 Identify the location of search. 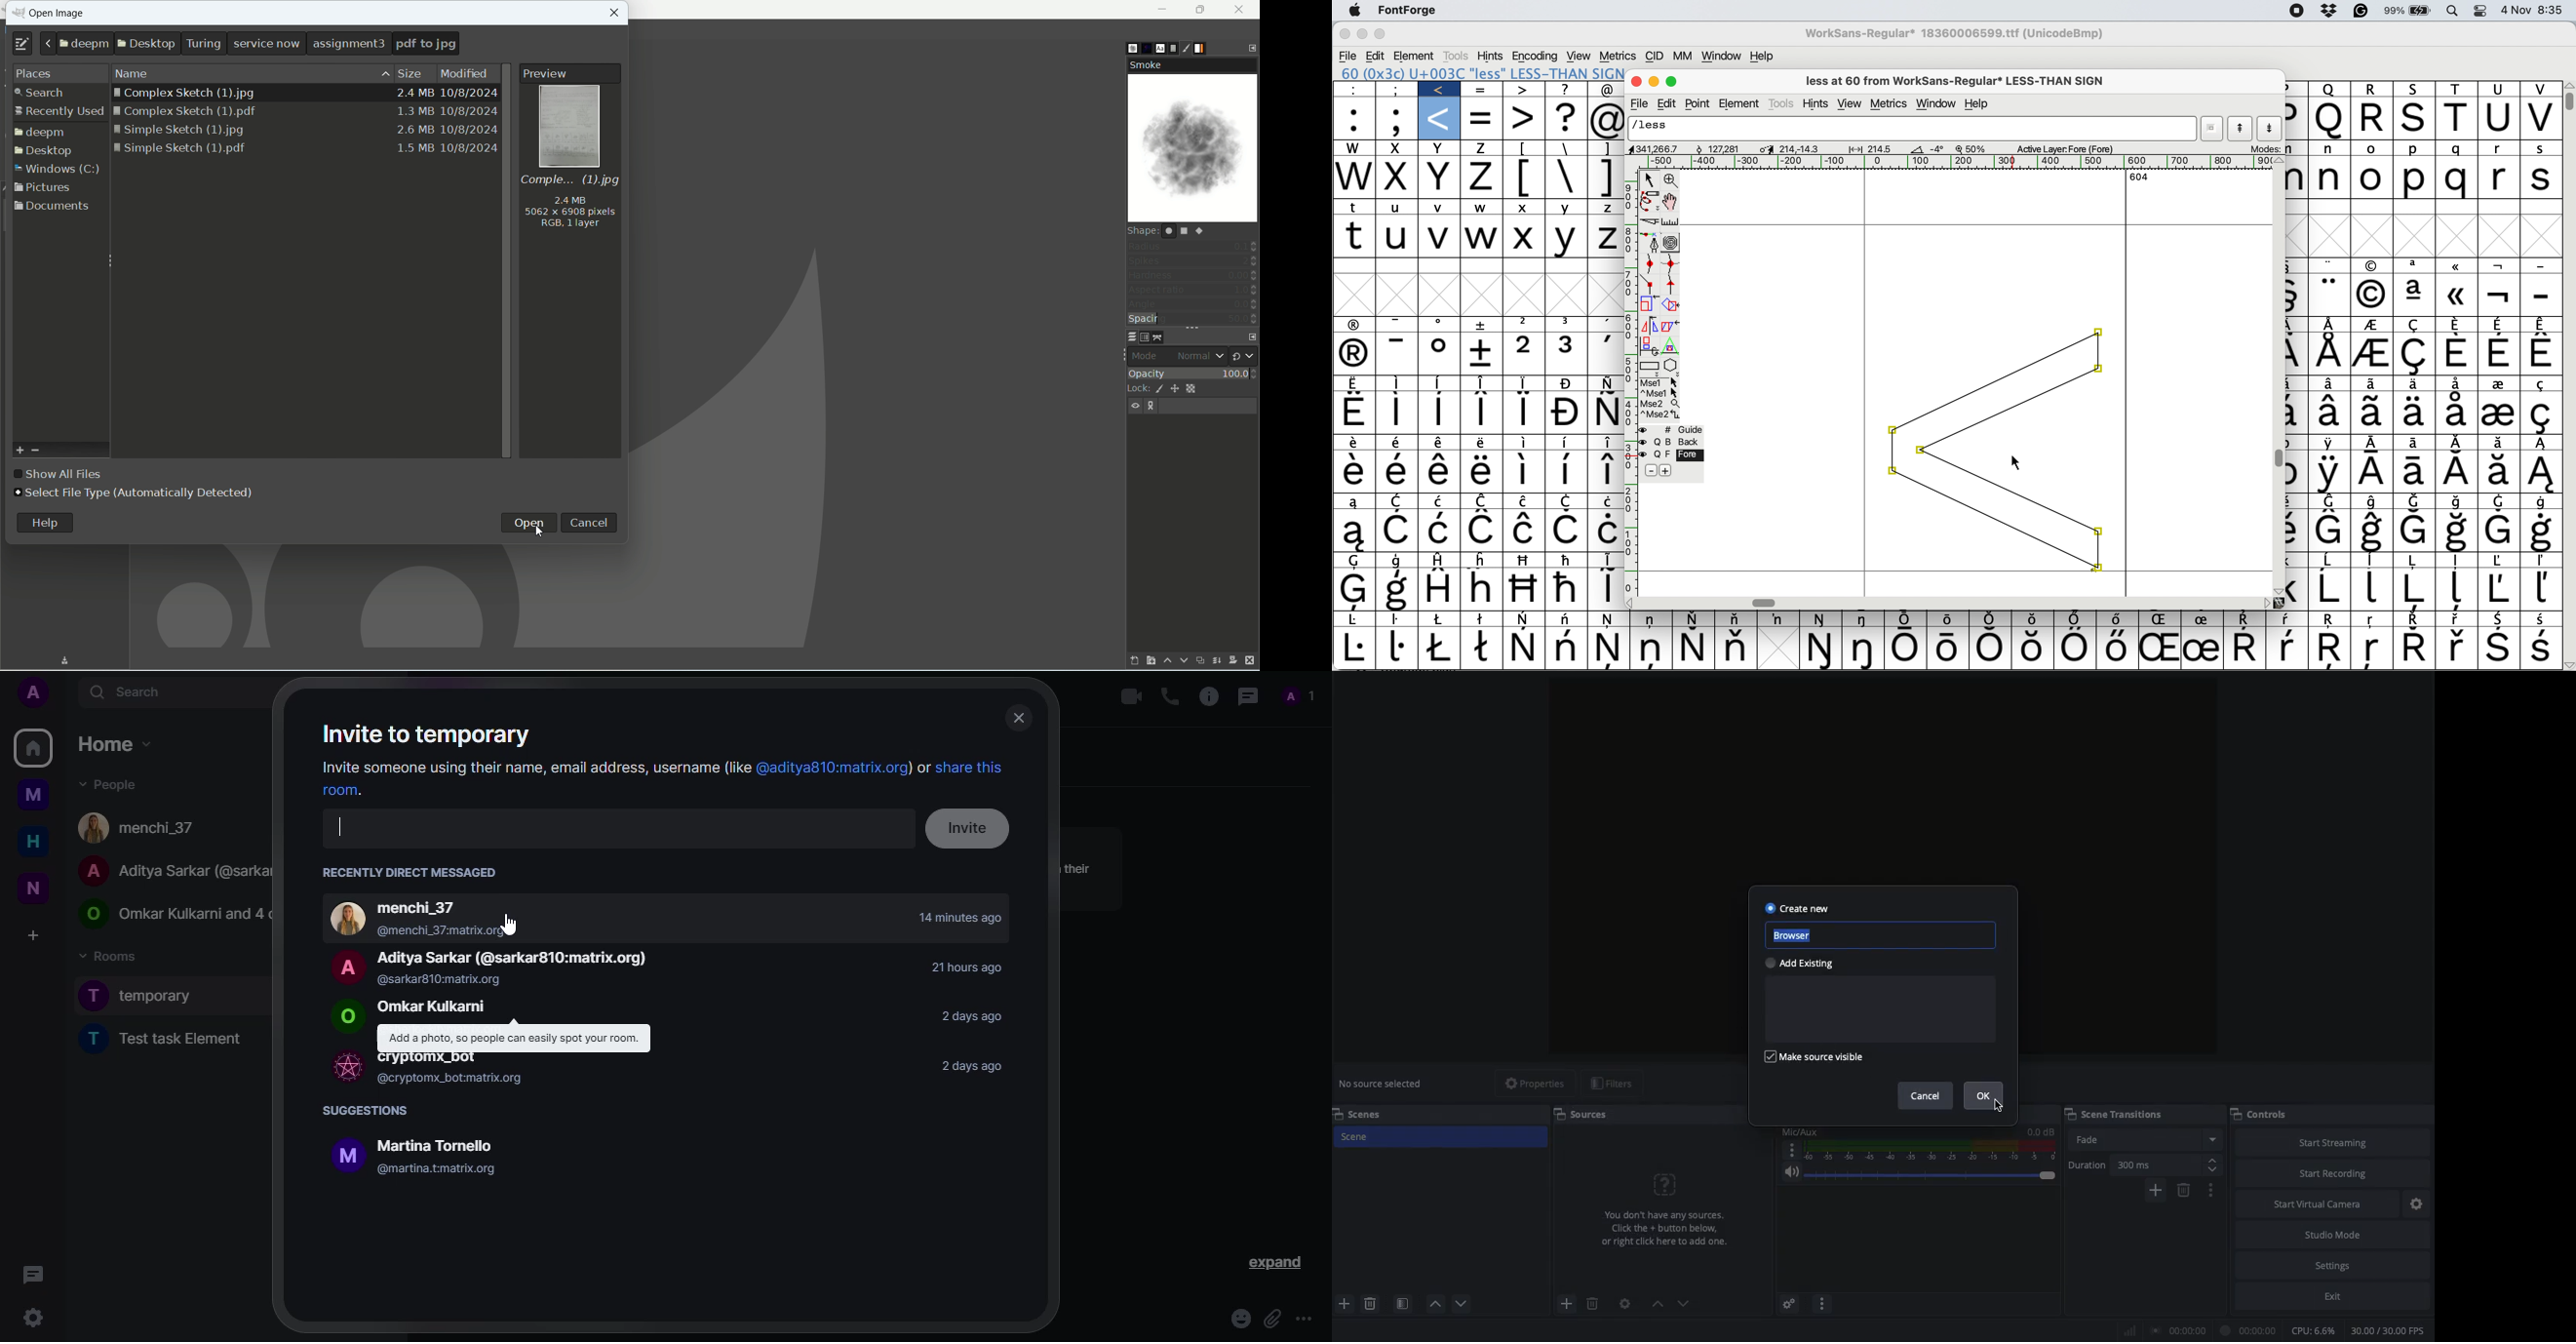
(483, 826).